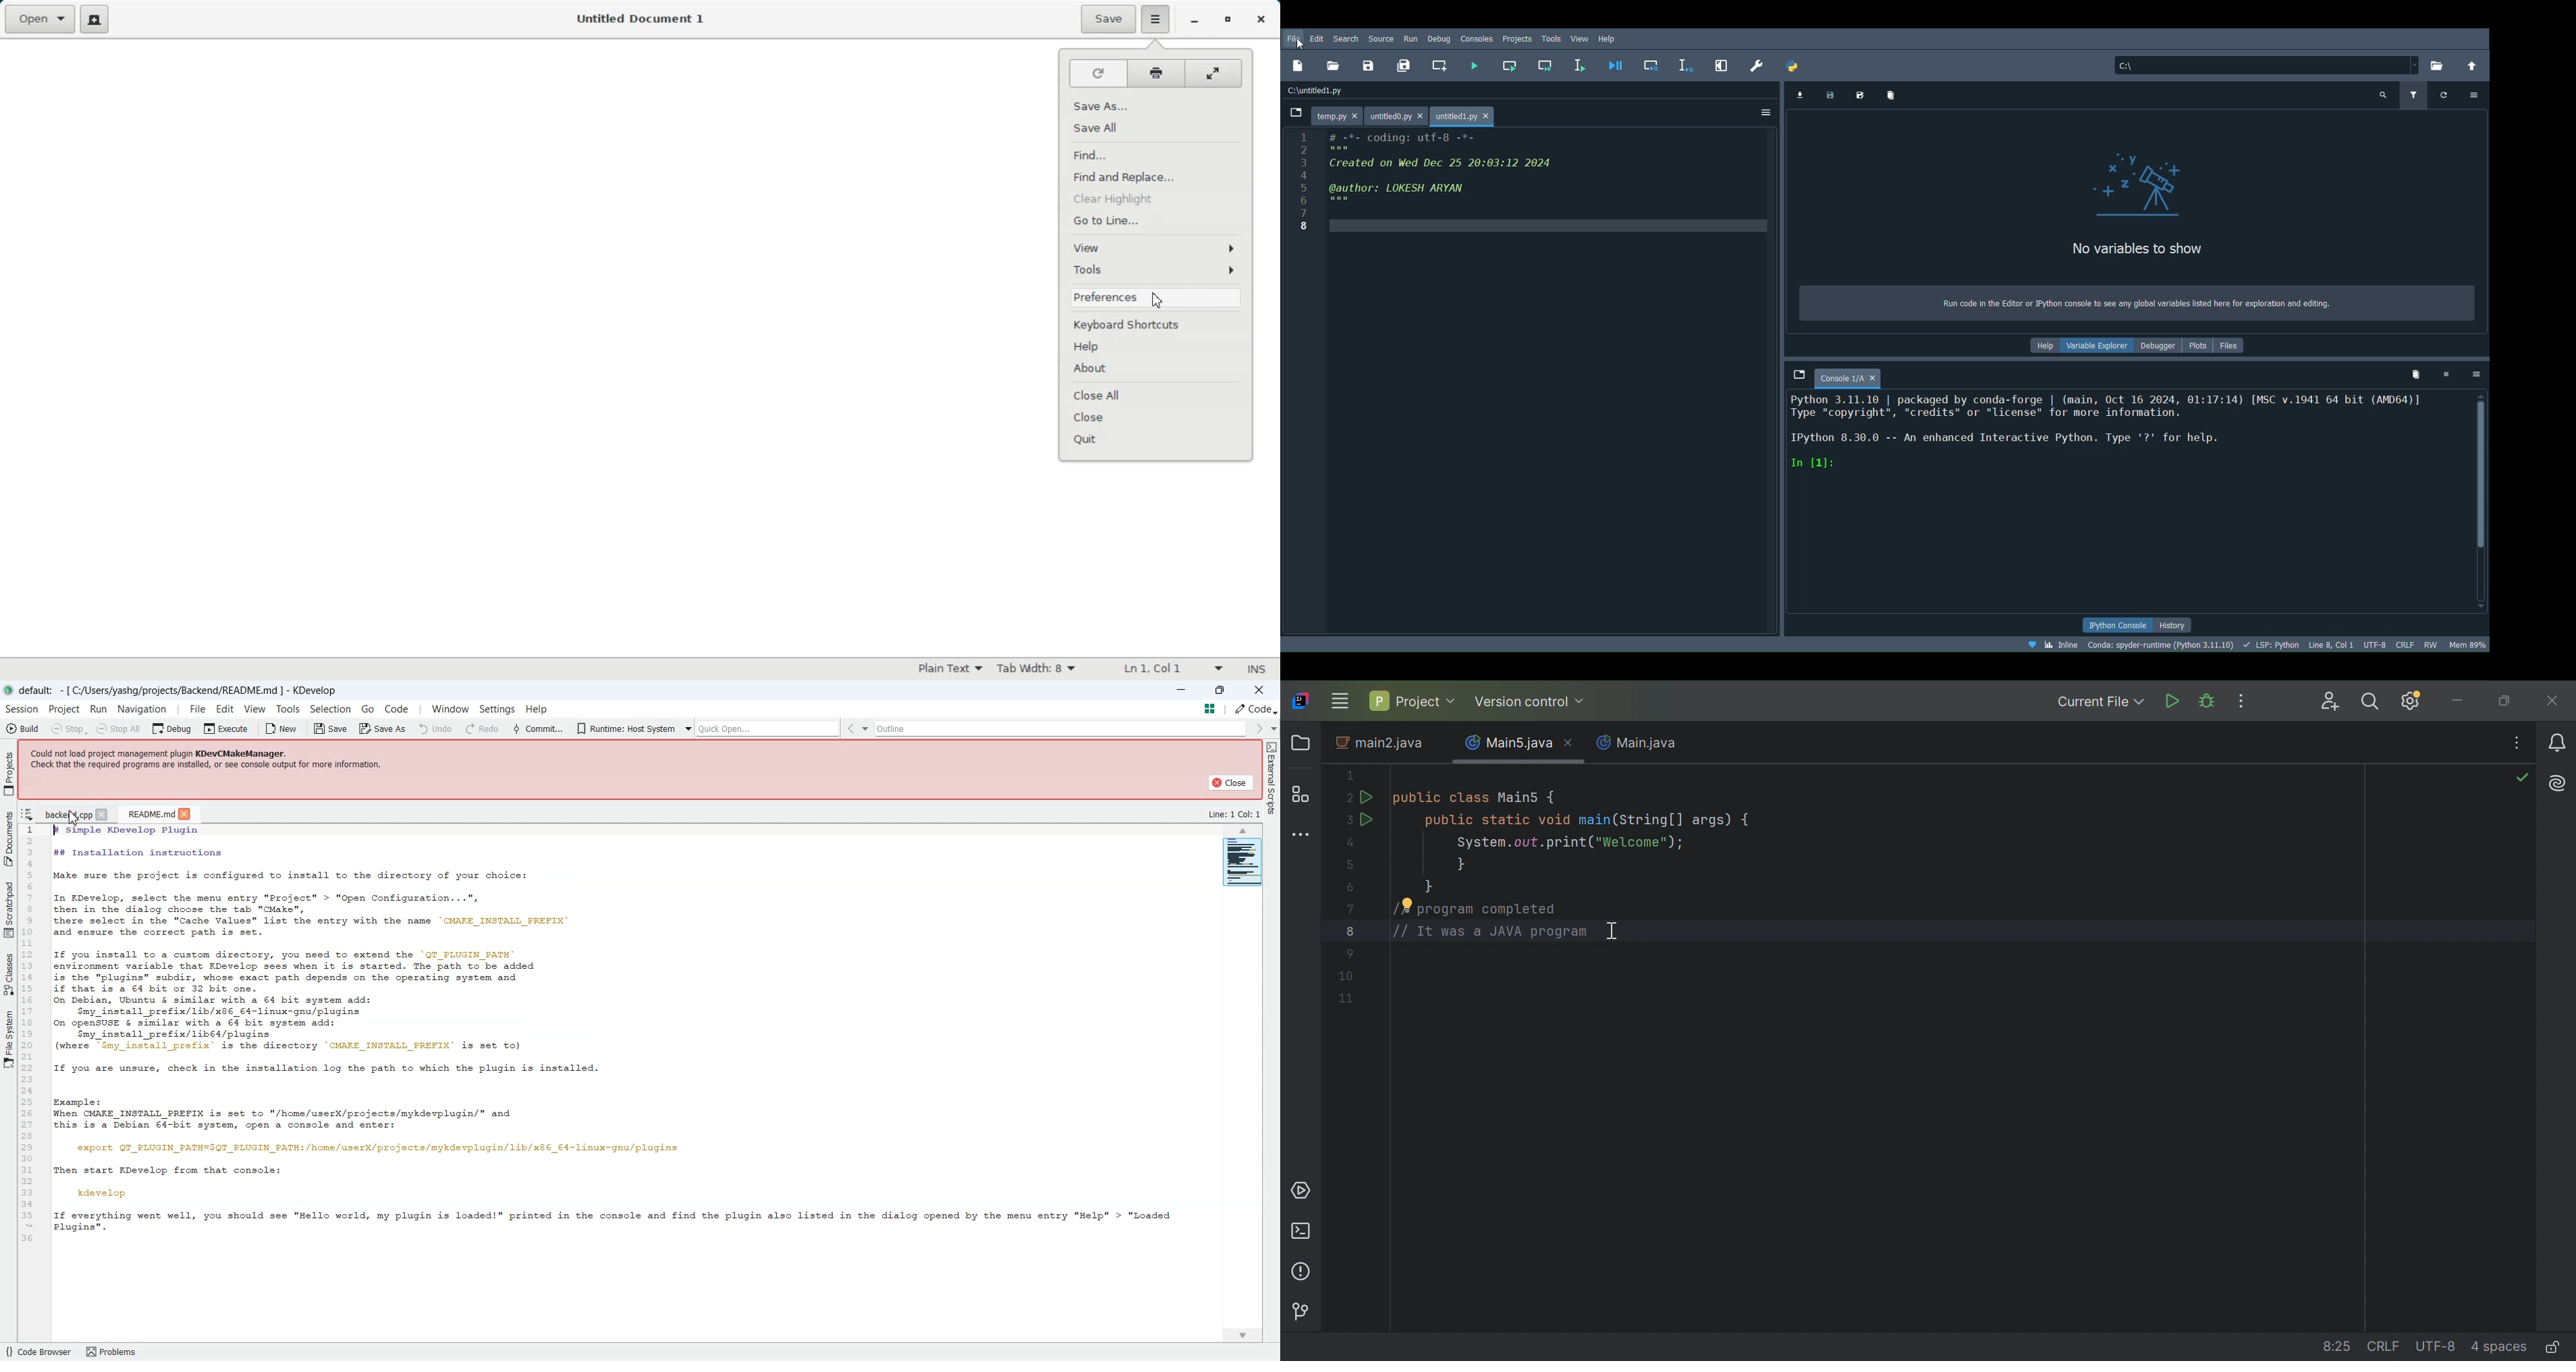 The width and height of the screenshot is (2576, 1372). What do you see at coordinates (2466, 642) in the screenshot?
I see `Global memory usage` at bounding box center [2466, 642].